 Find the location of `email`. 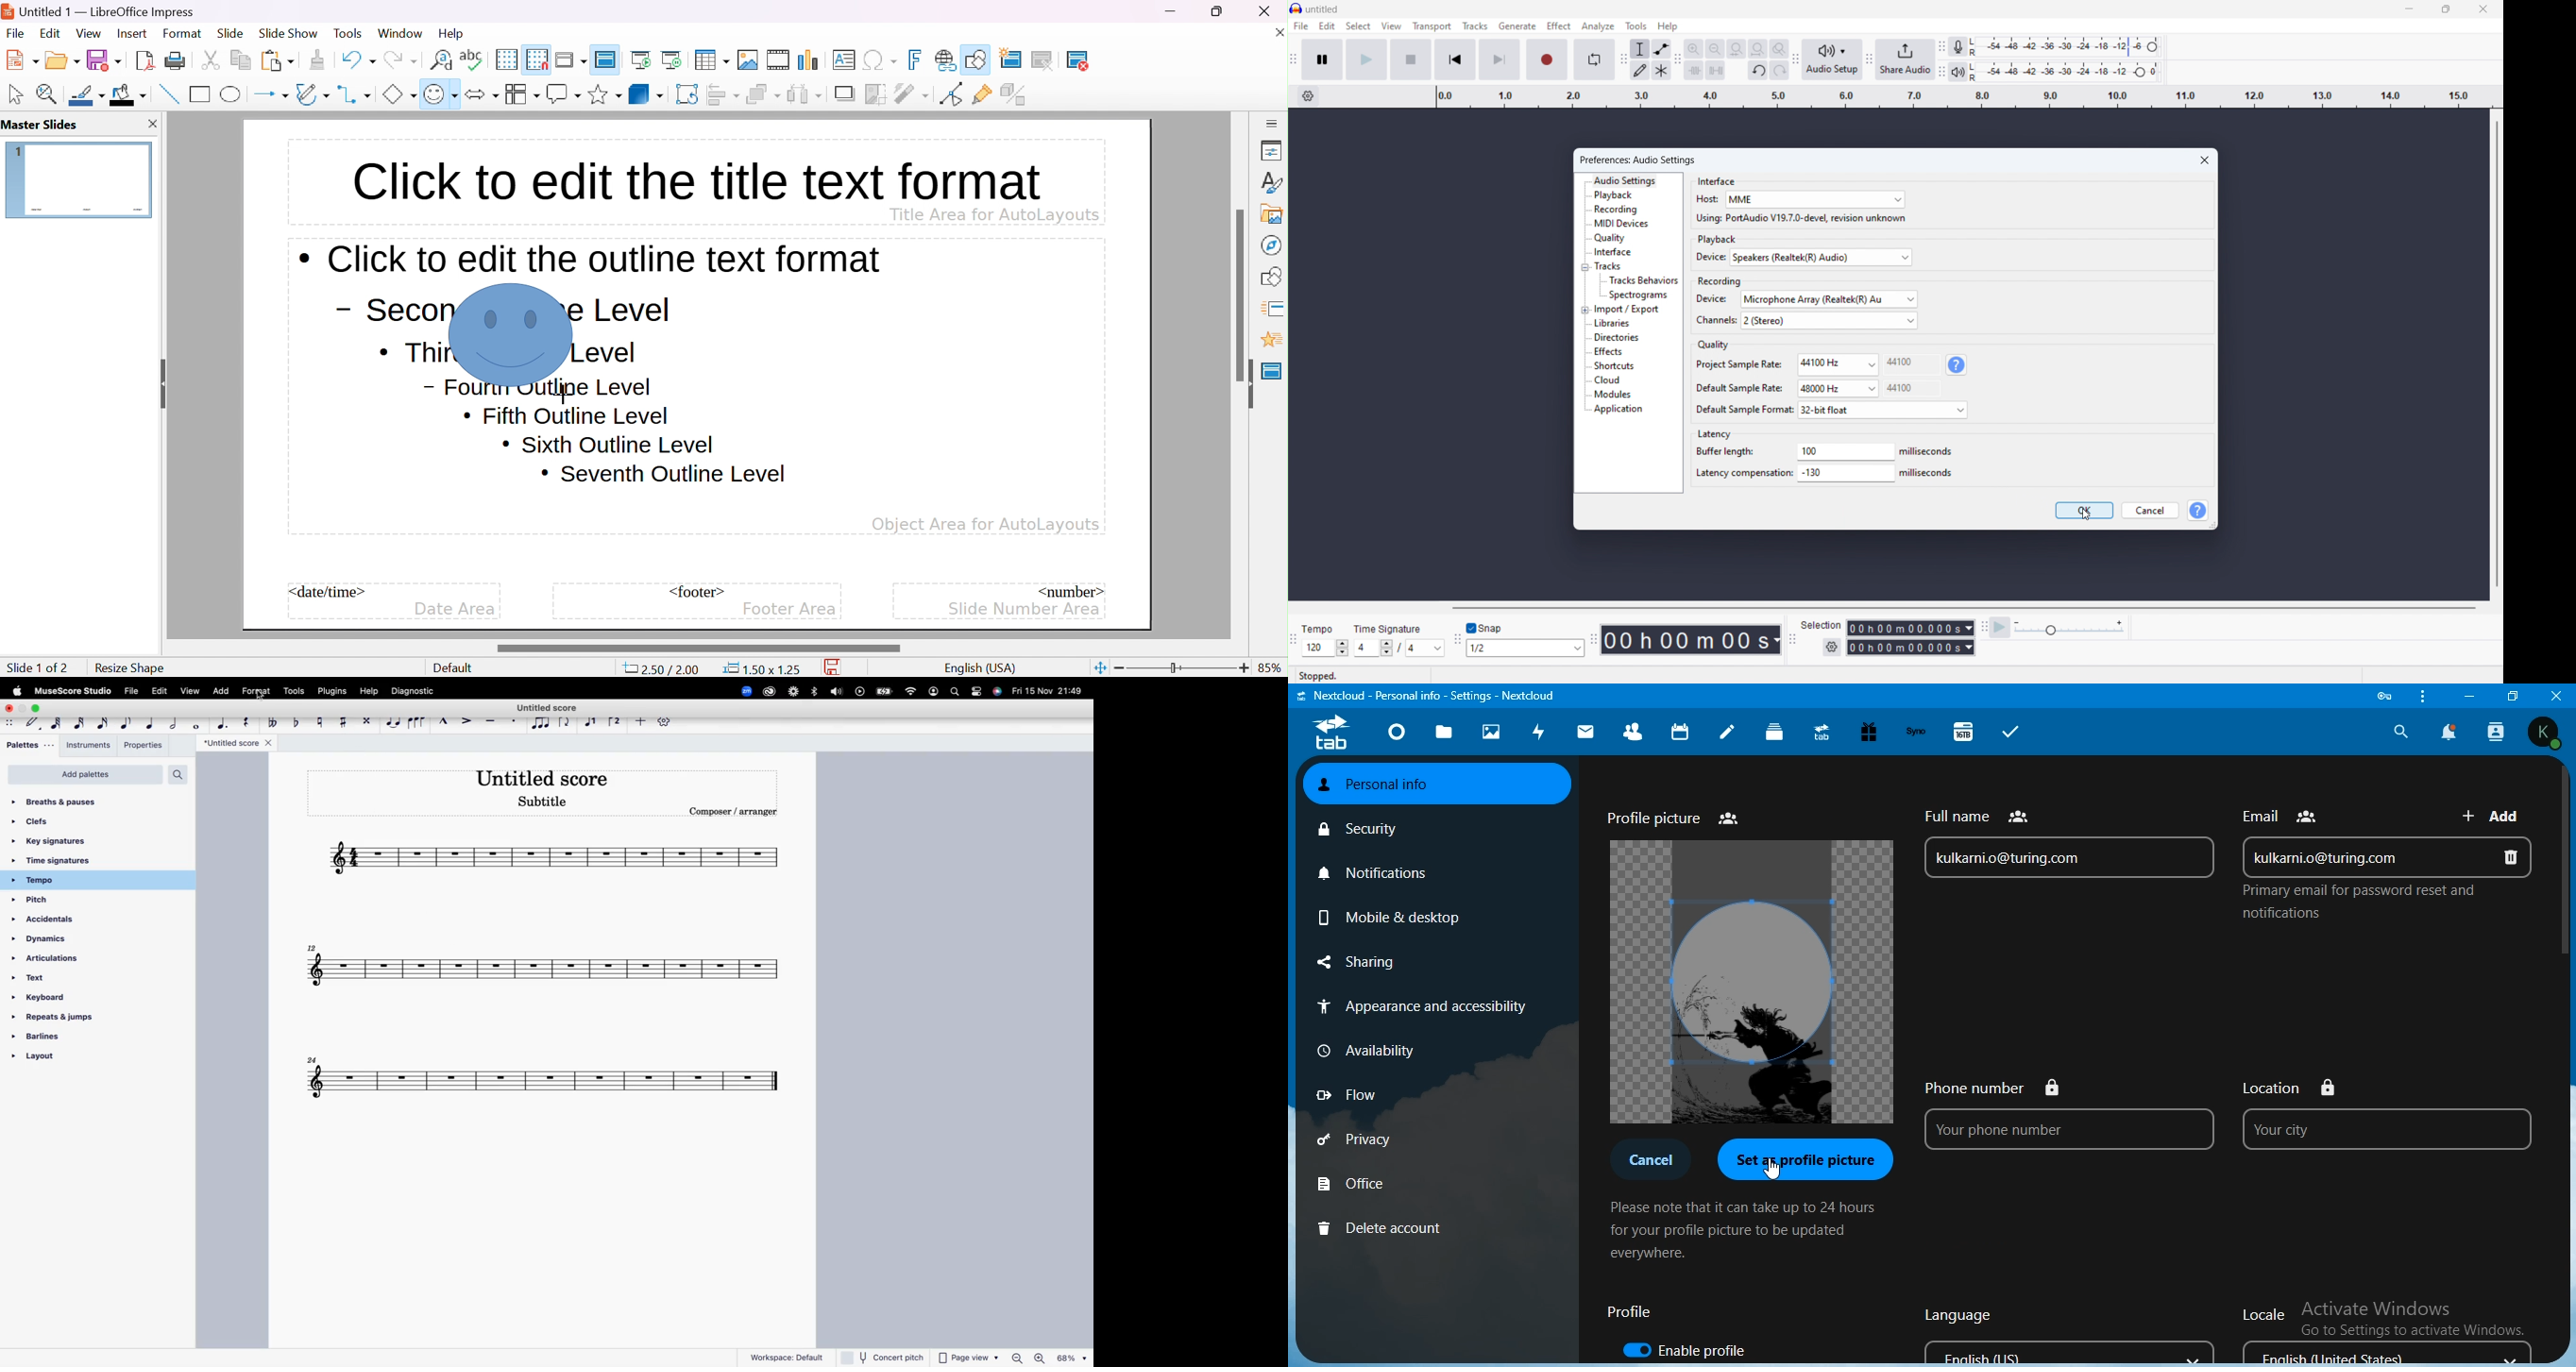

email is located at coordinates (2388, 854).